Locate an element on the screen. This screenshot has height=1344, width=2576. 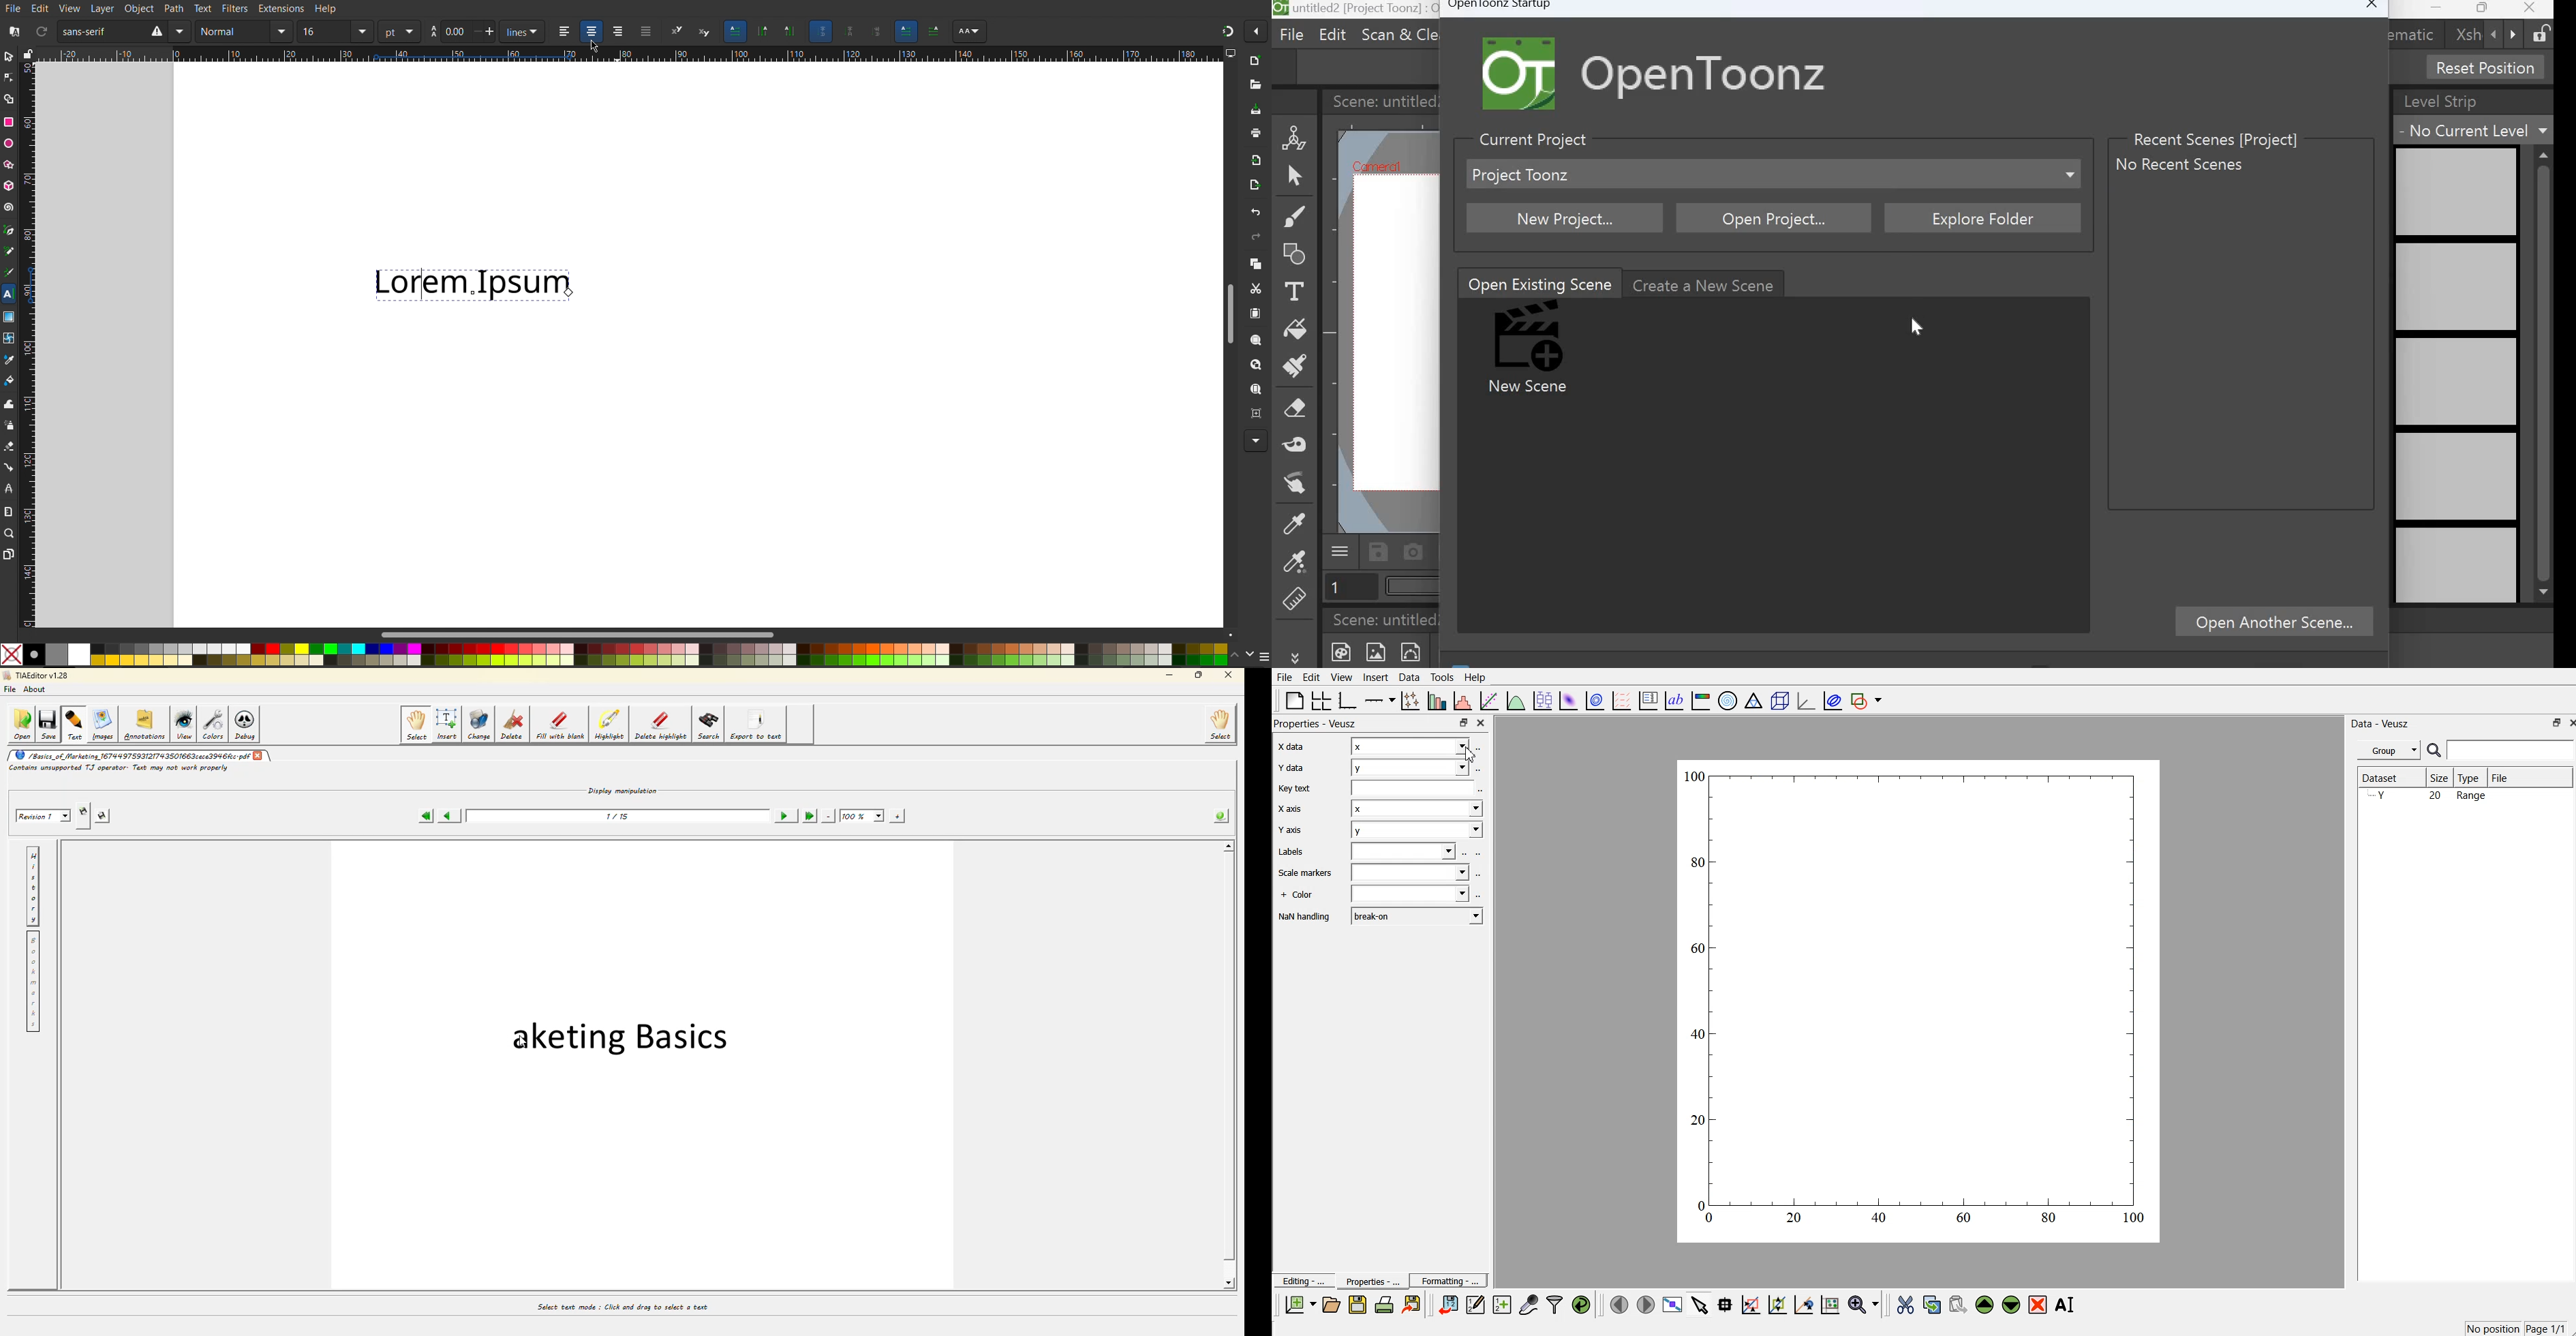
File is located at coordinates (2530, 777).